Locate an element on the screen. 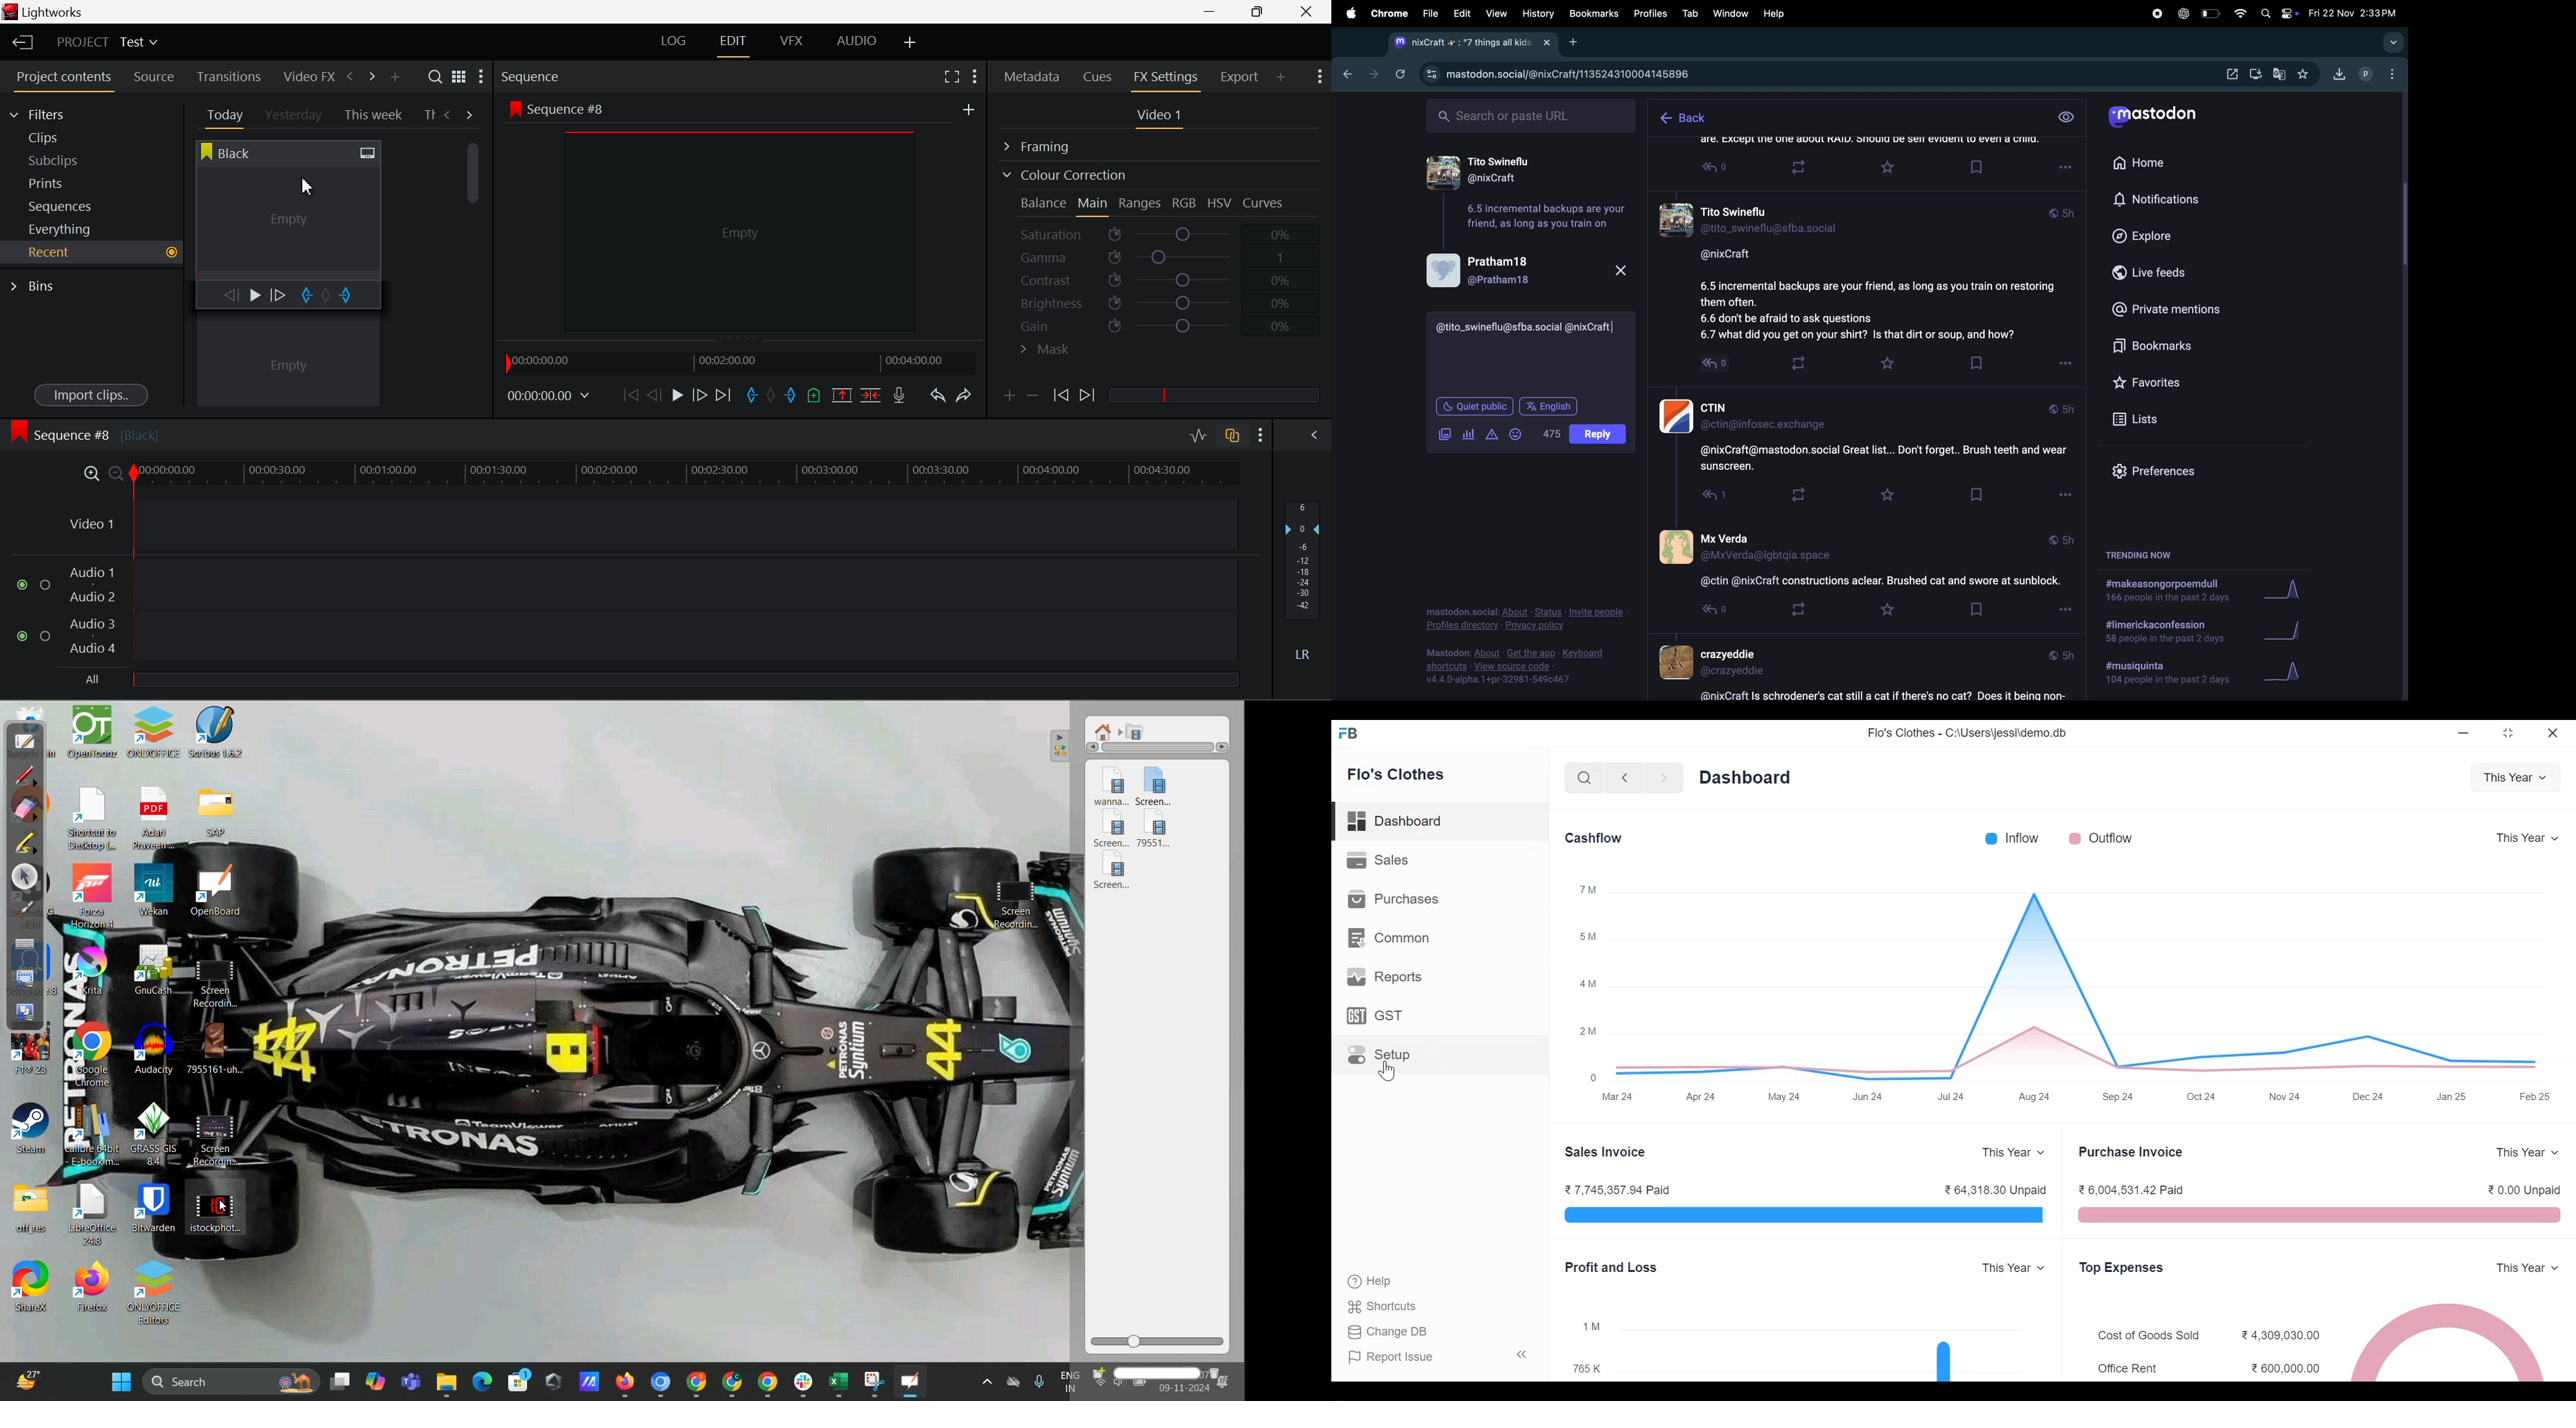 This screenshot has height=1428, width=2576. 1M is located at coordinates (1591, 1326).